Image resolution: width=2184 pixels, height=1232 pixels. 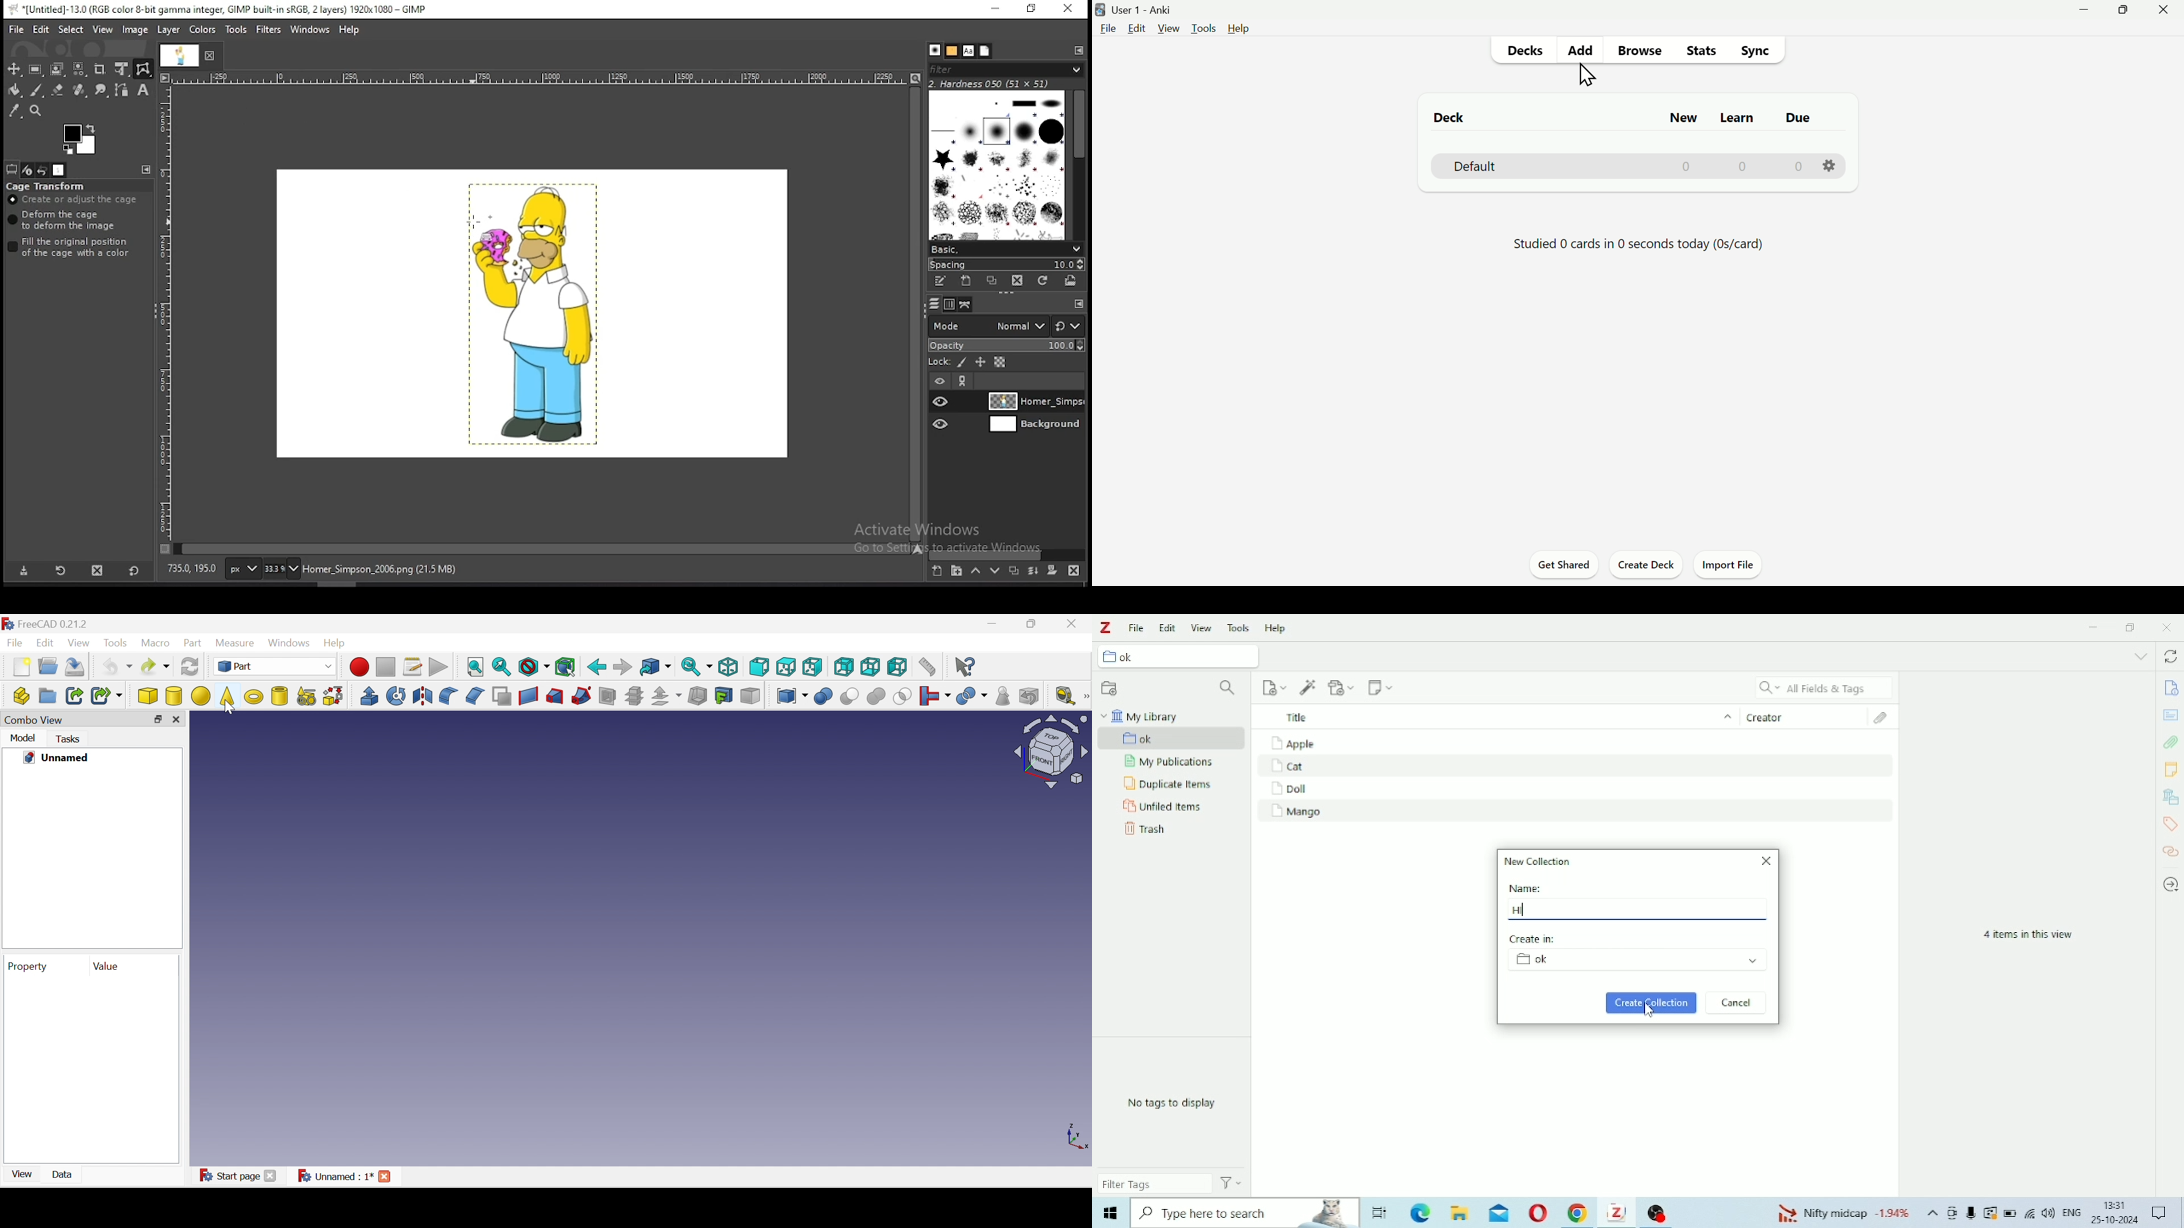 I want to click on Part, so click(x=195, y=642).